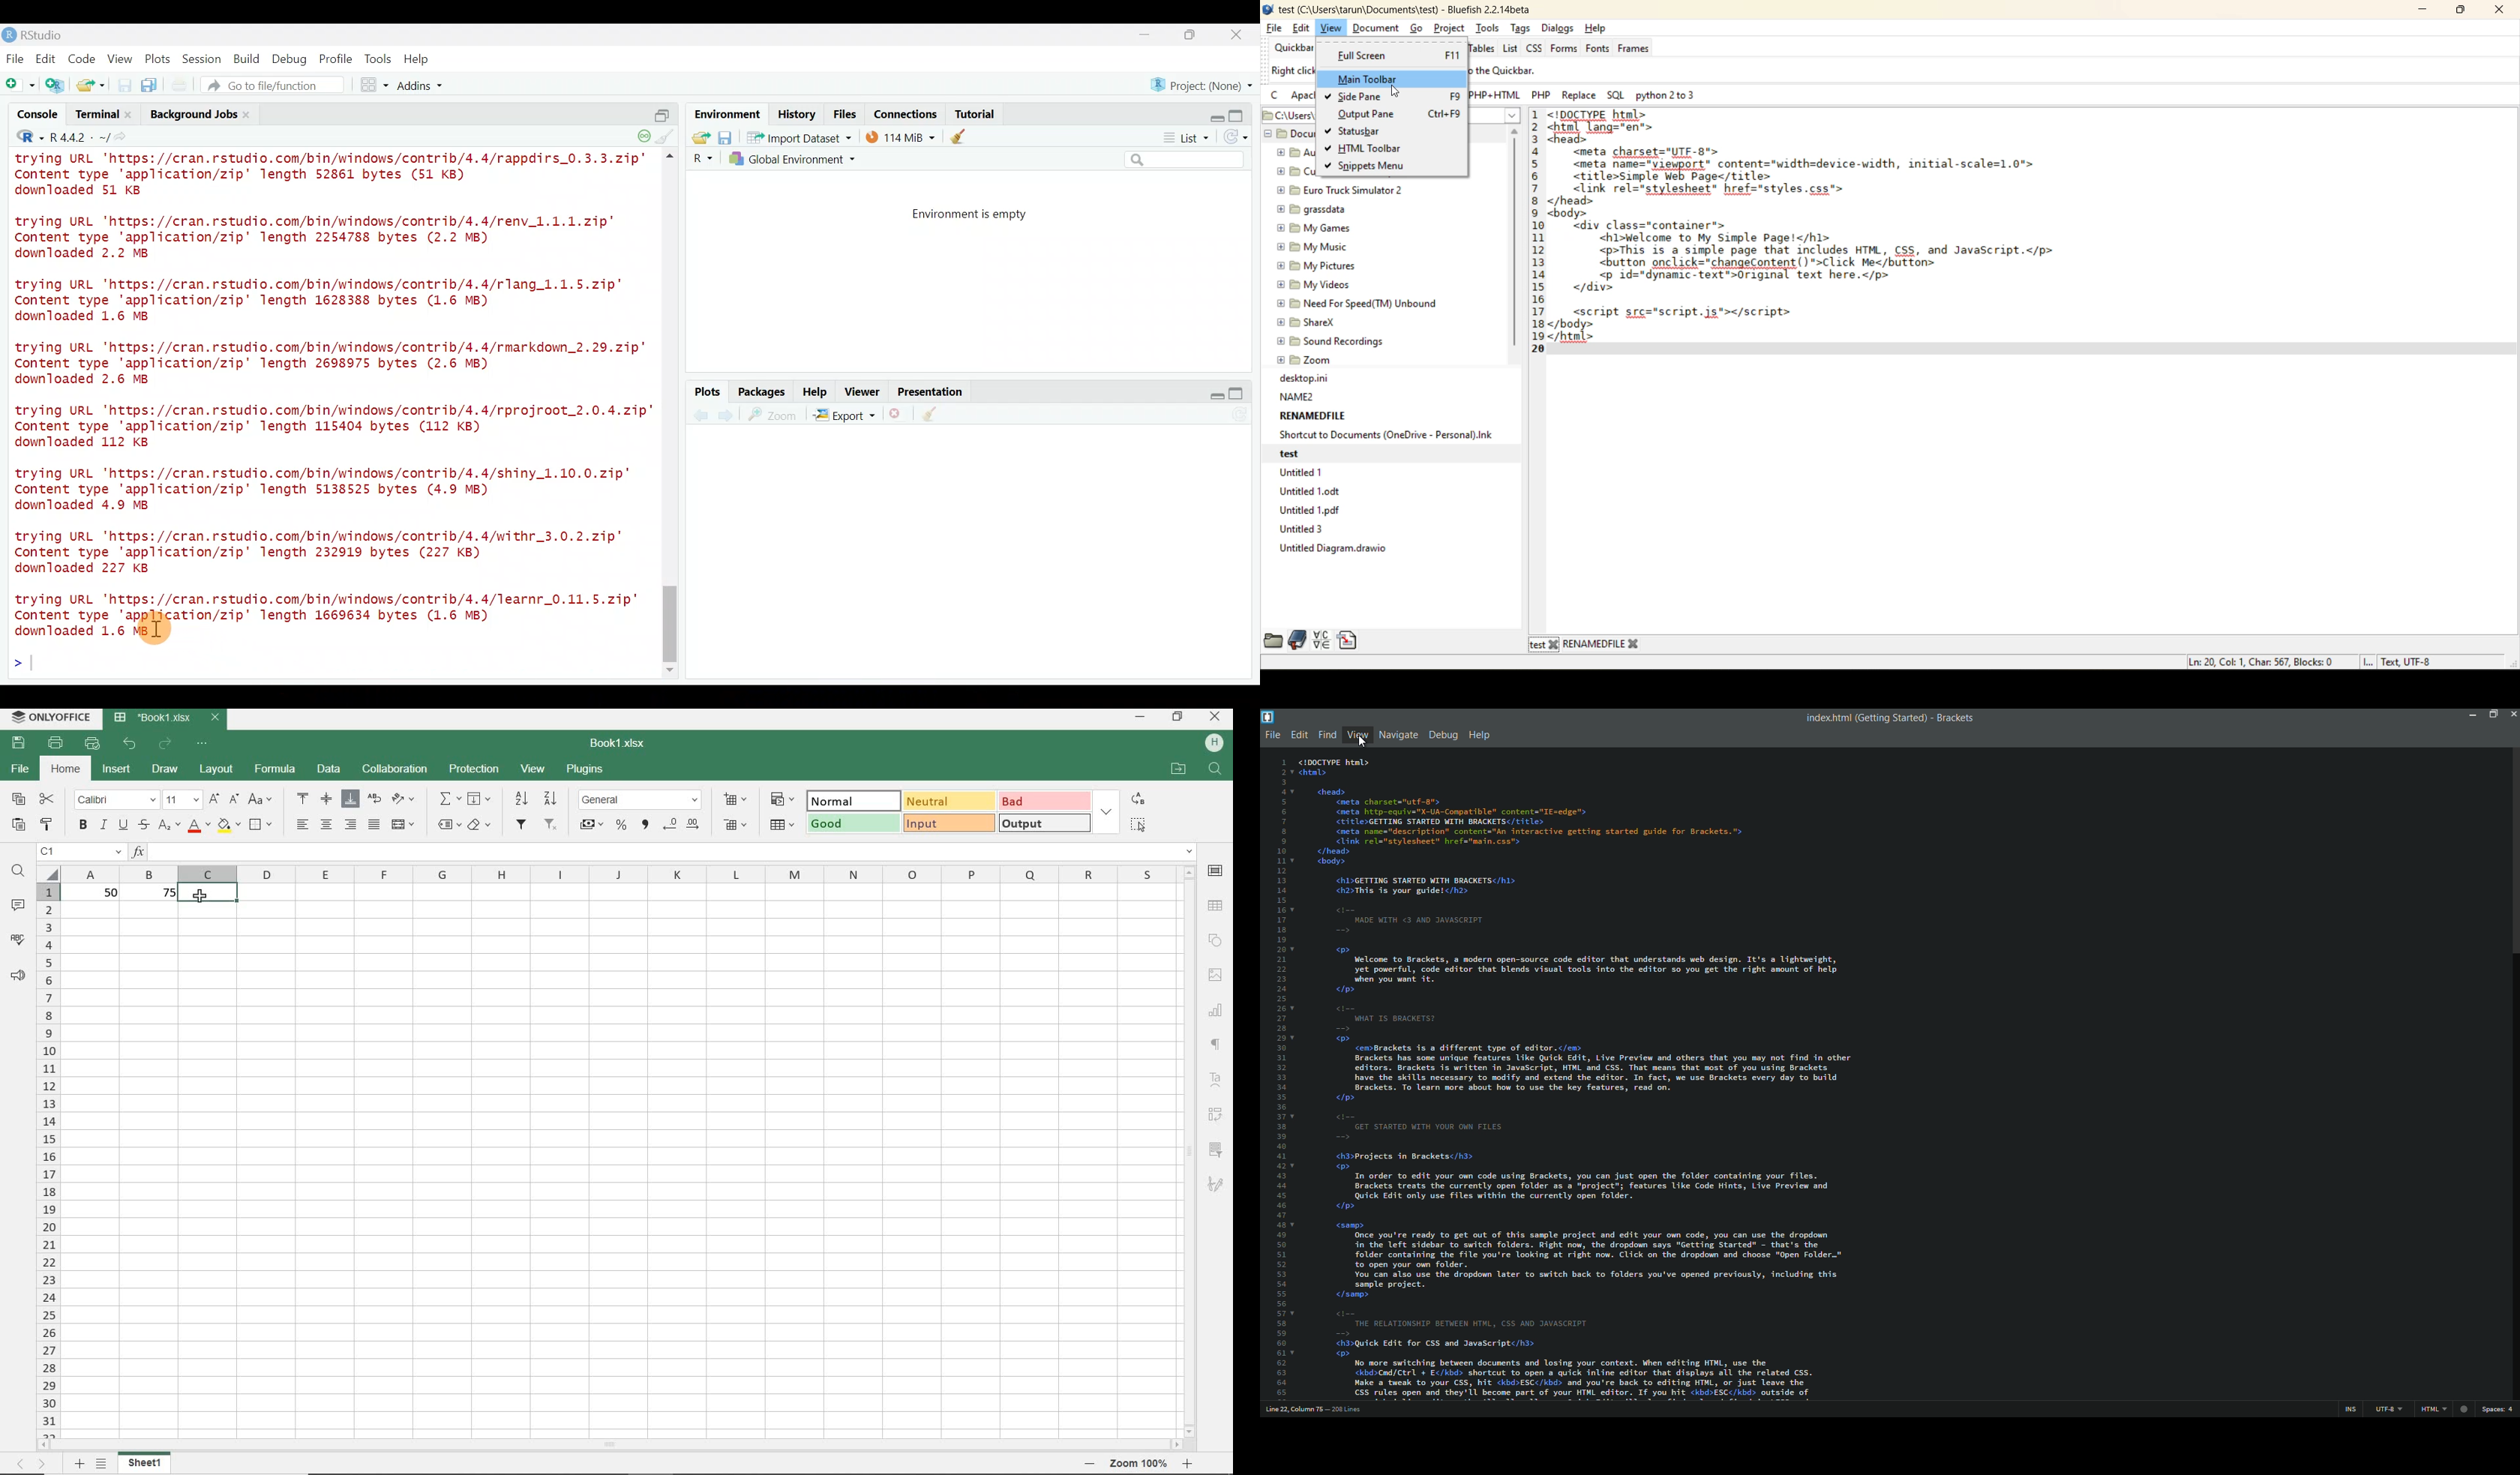 The height and width of the screenshot is (1484, 2520). I want to click on Global Environment, so click(803, 159).